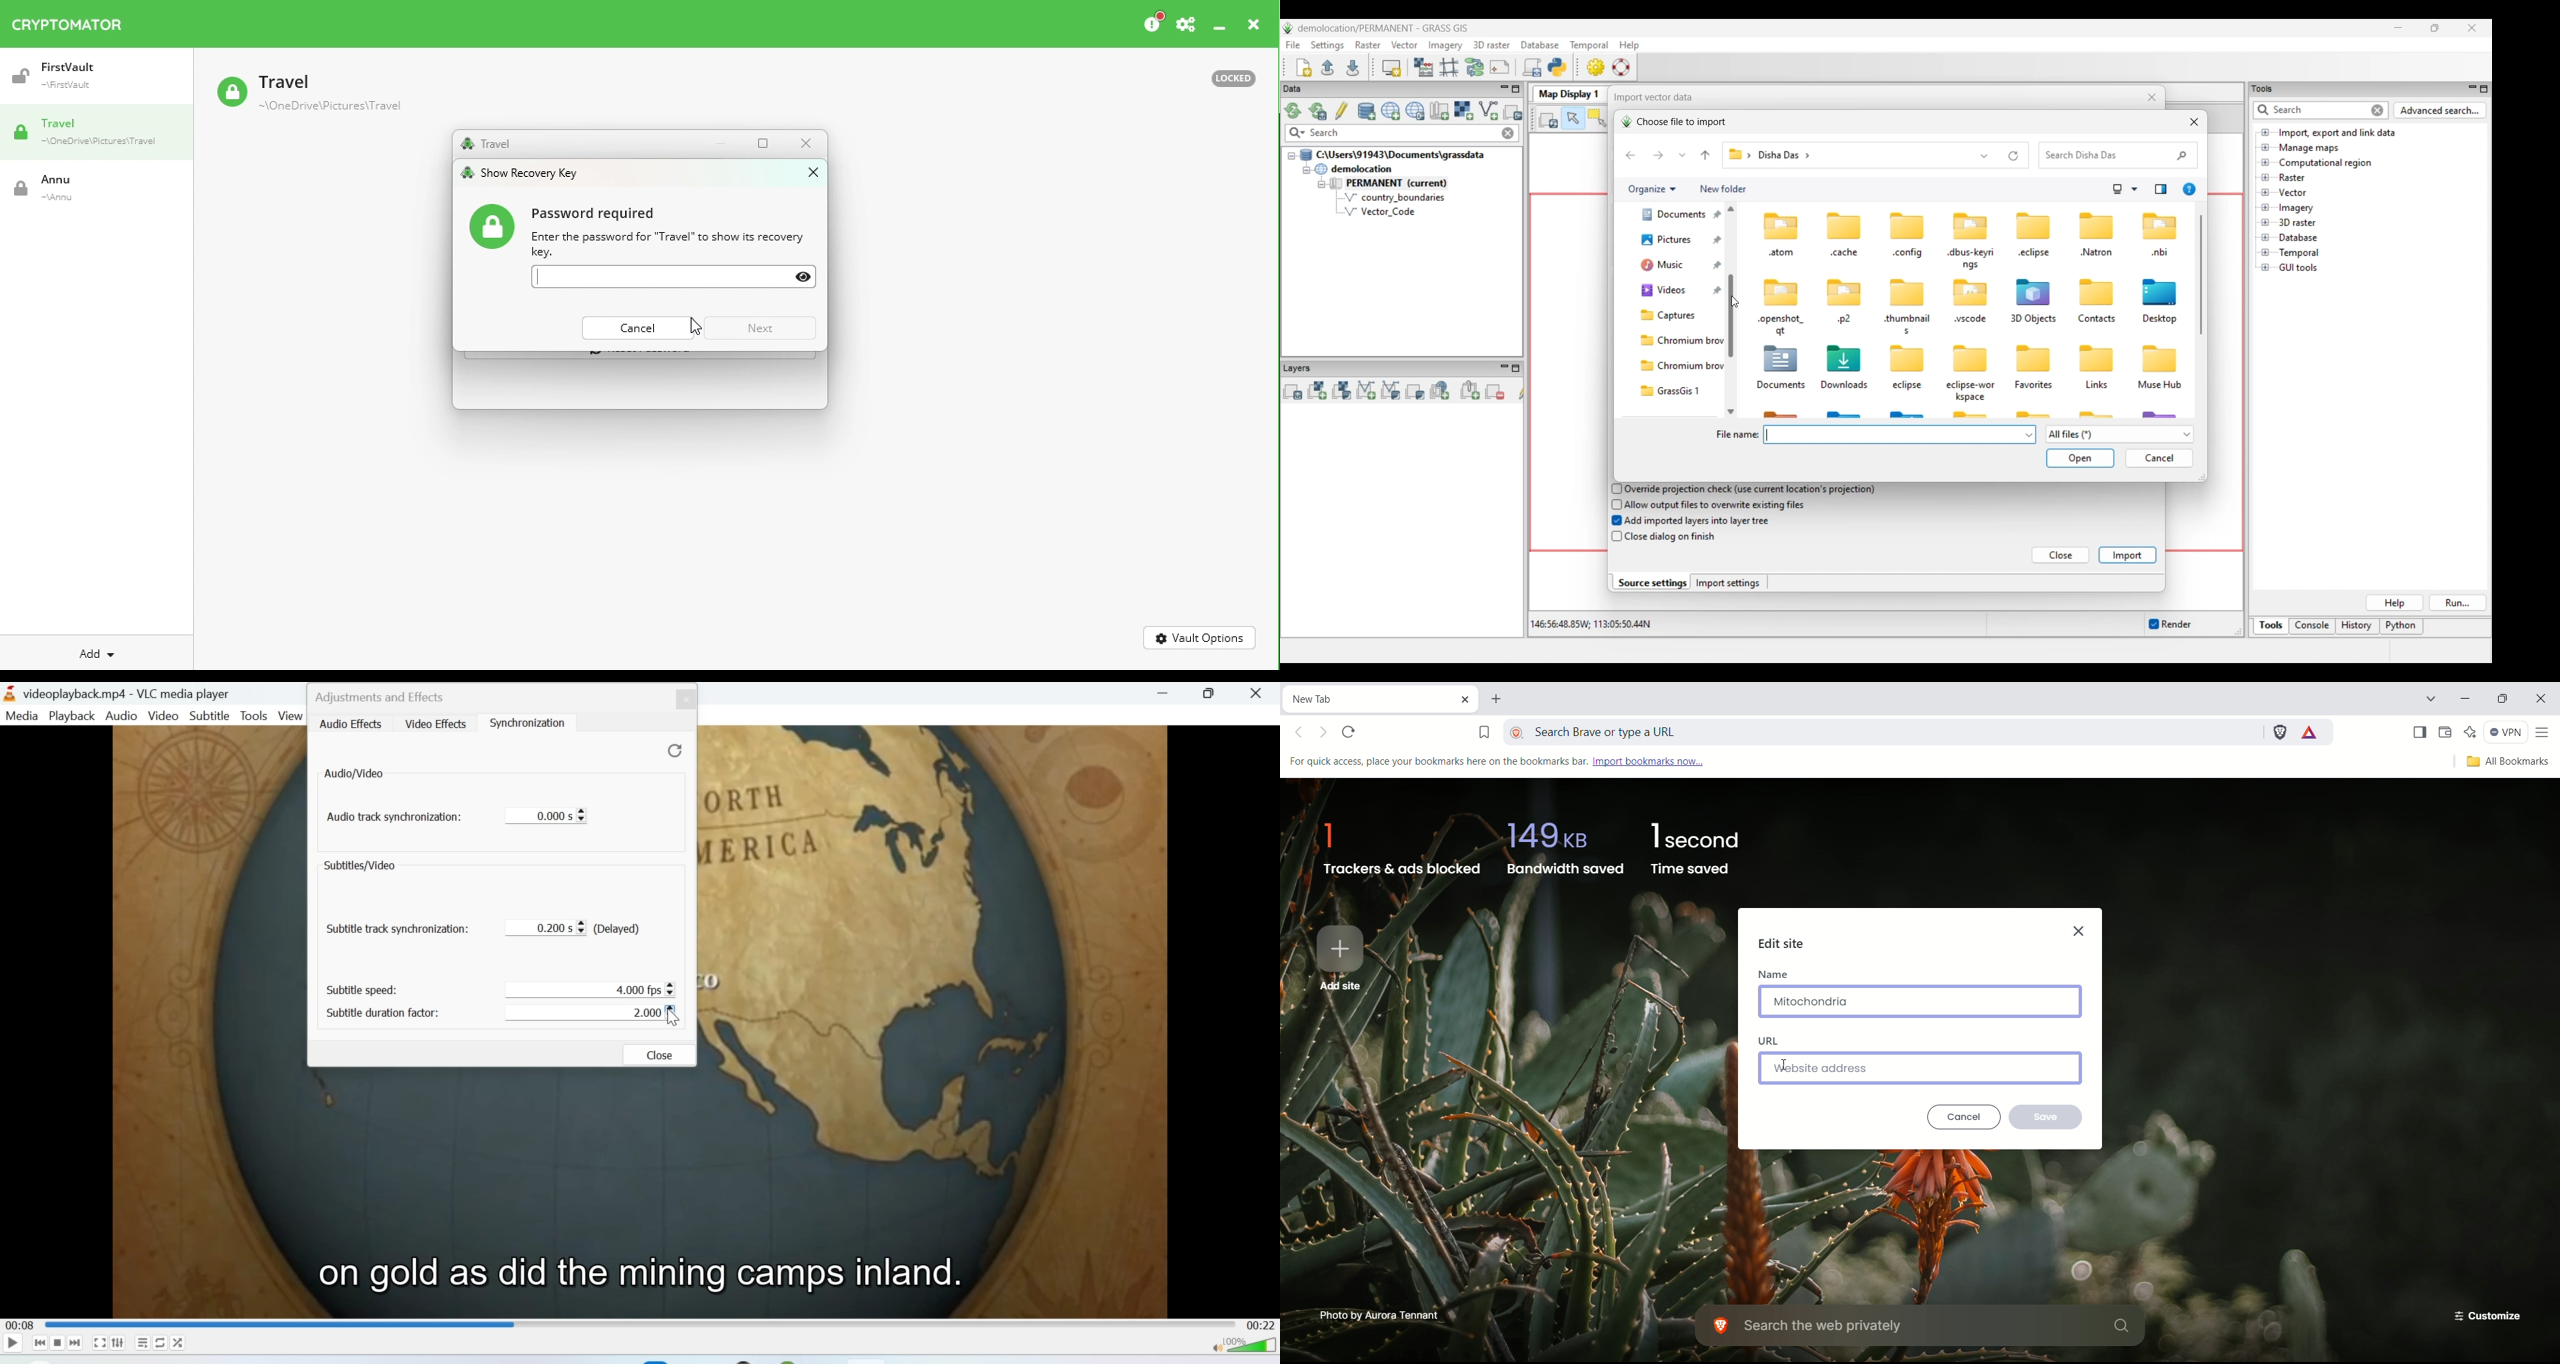 This screenshot has width=2576, height=1372. What do you see at coordinates (141, 1343) in the screenshot?
I see `Playlist` at bounding box center [141, 1343].